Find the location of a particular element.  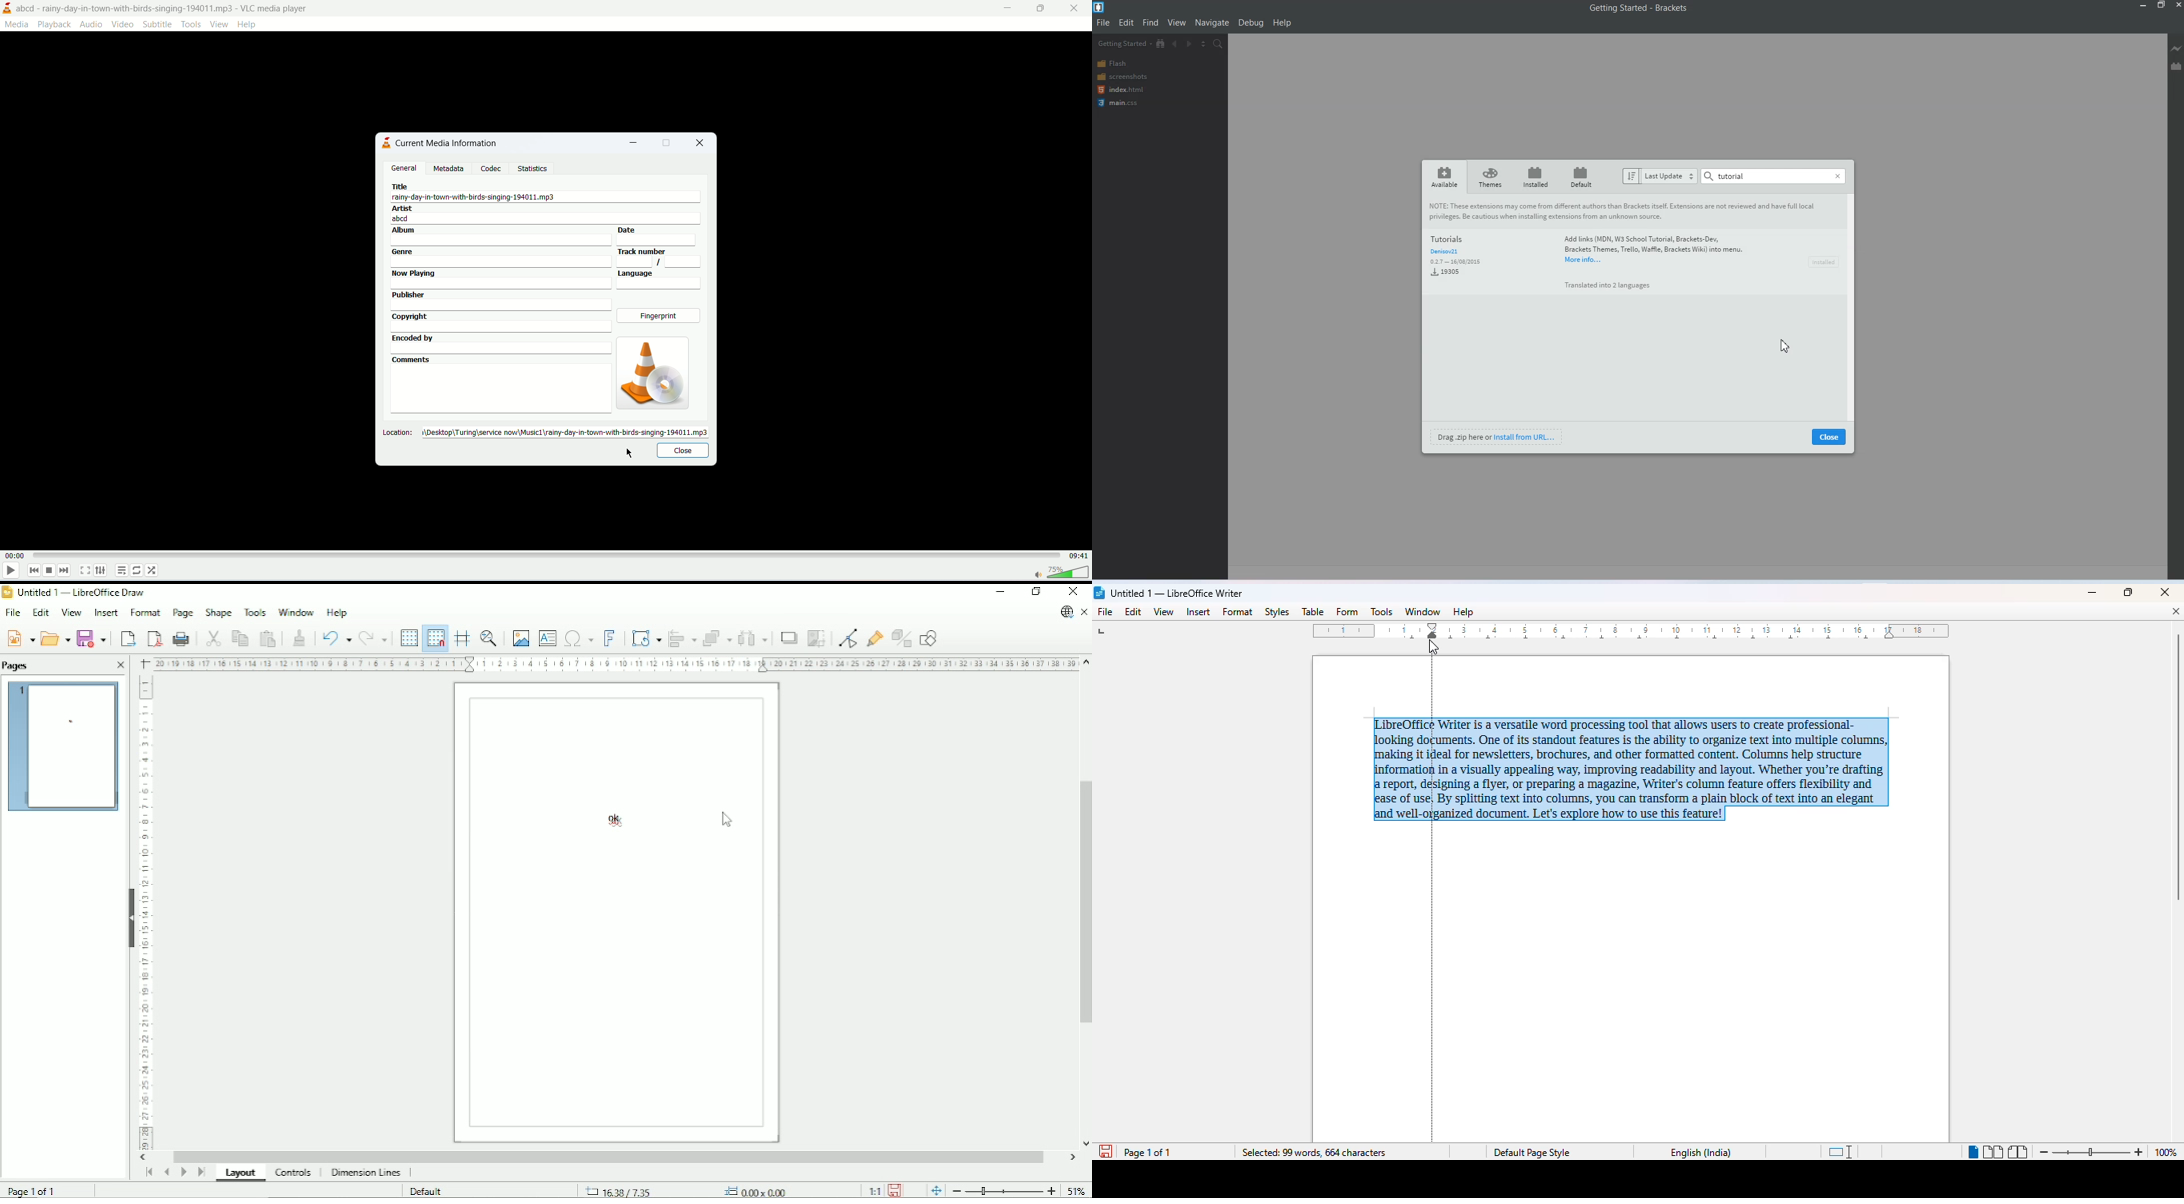

table is located at coordinates (1312, 611).